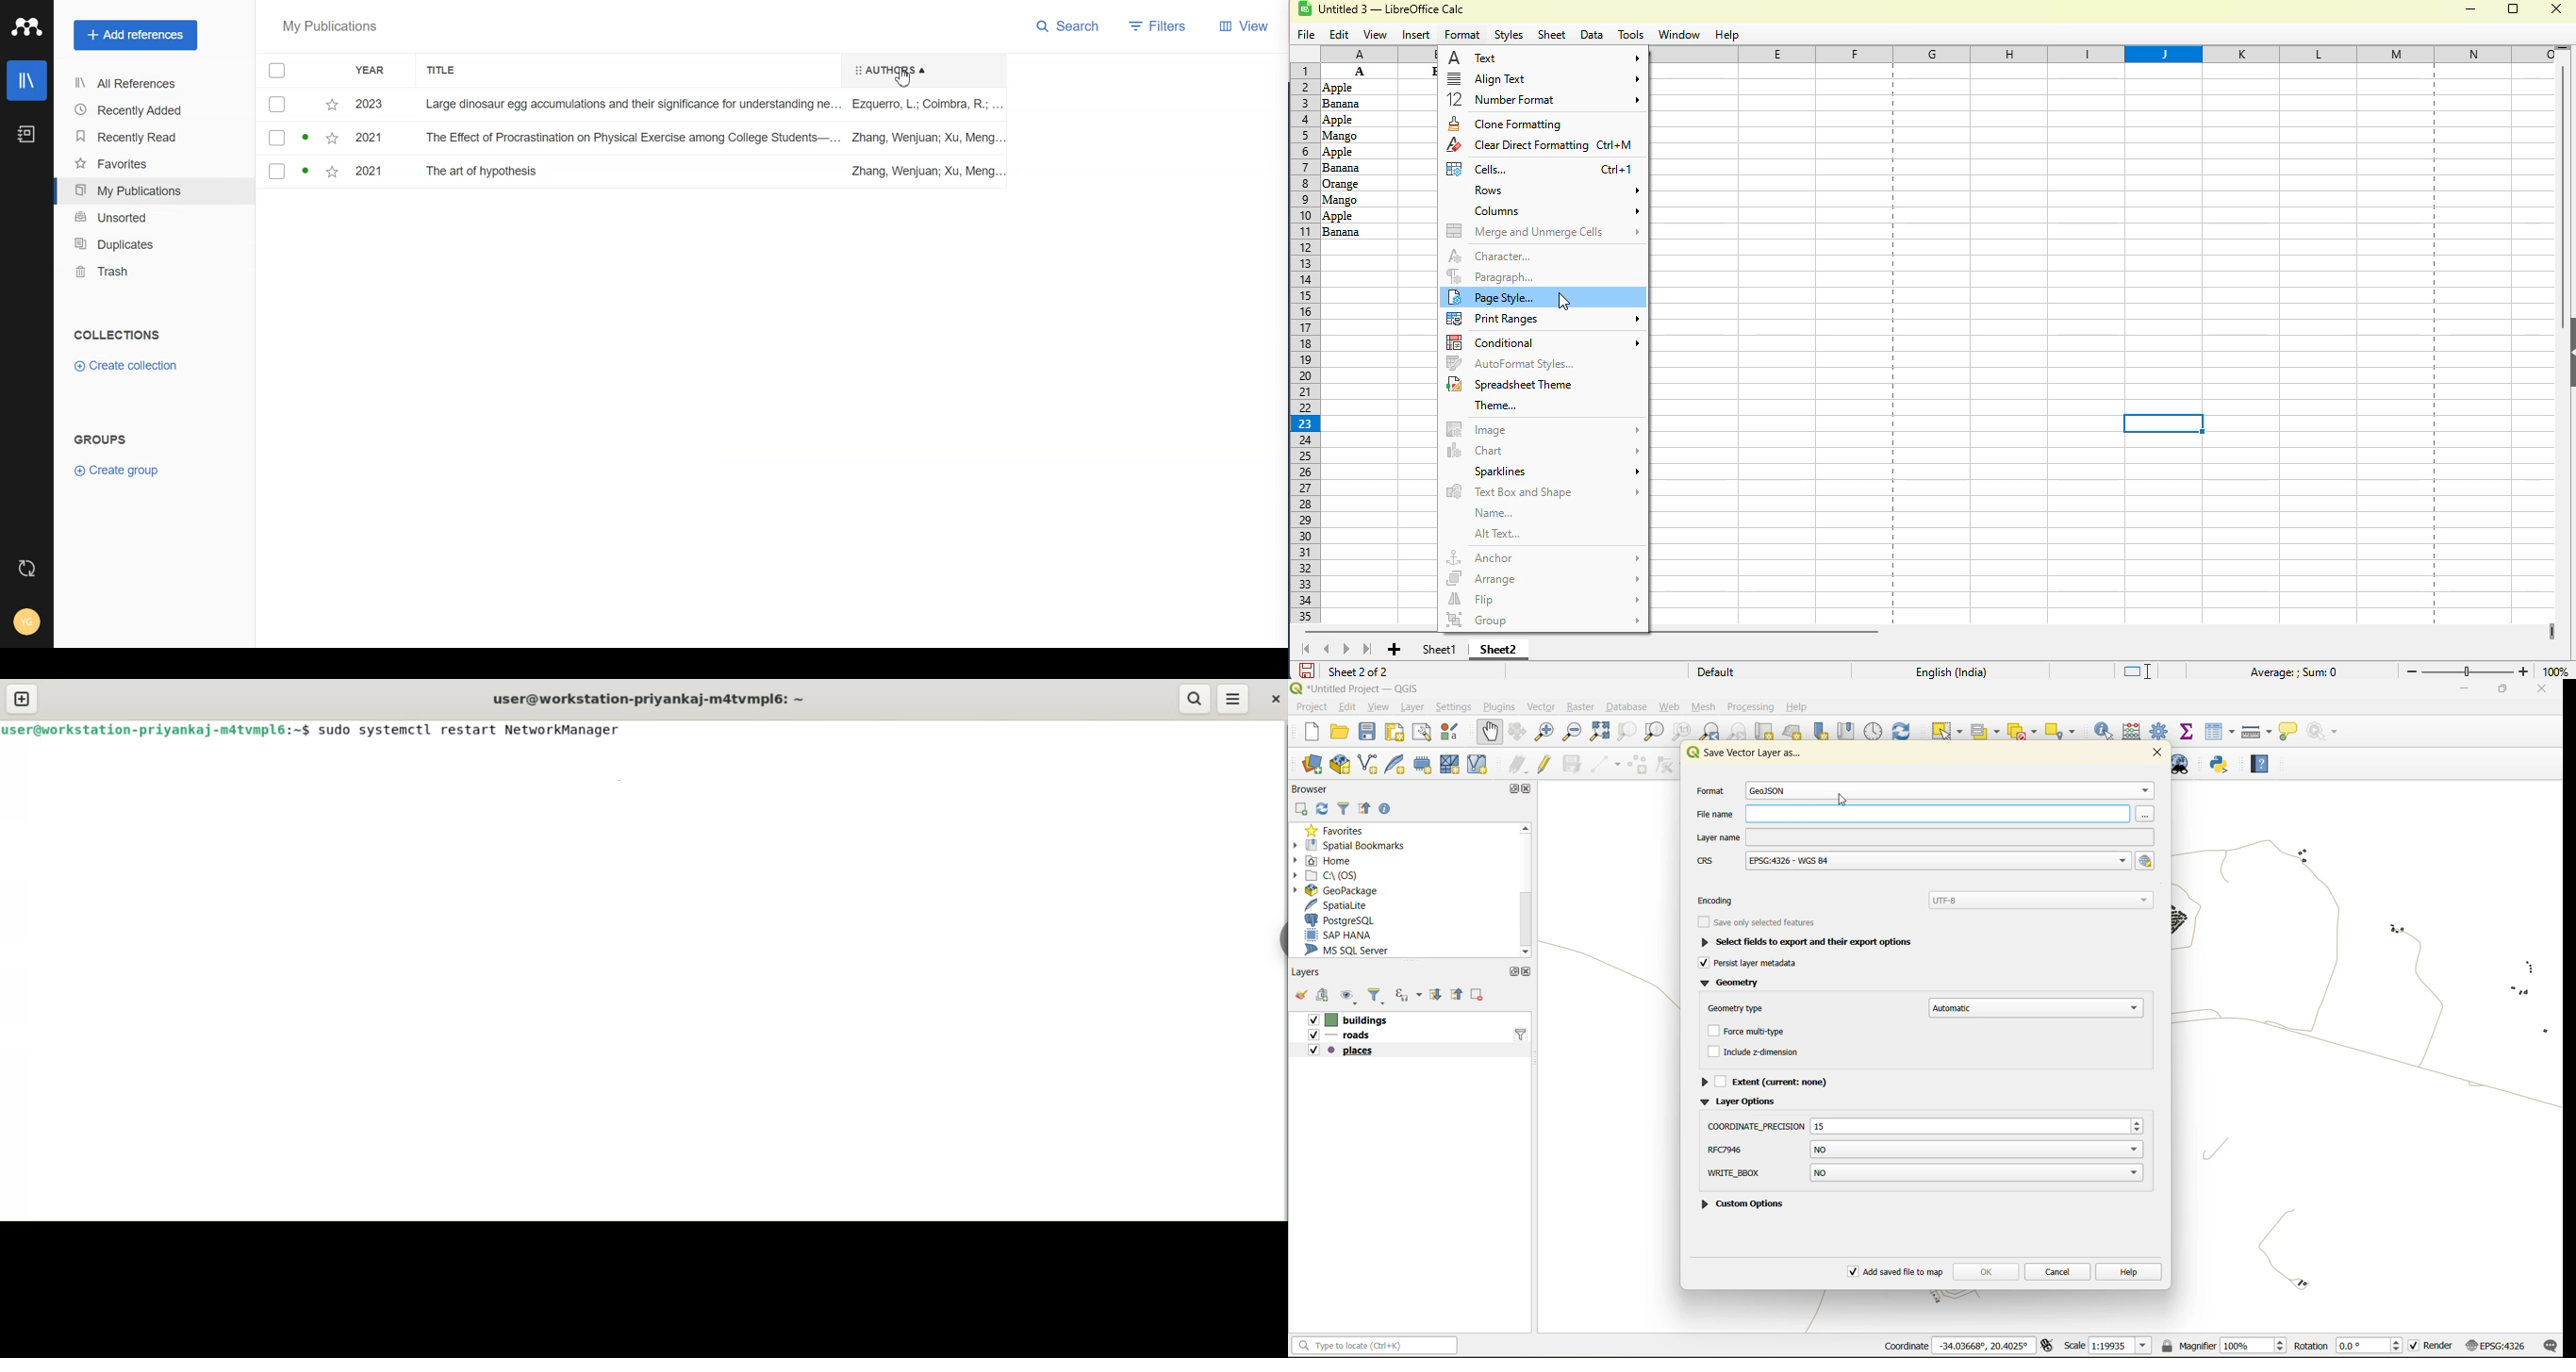 The image size is (2576, 1372). Describe the element at coordinates (1705, 709) in the screenshot. I see `mesh` at that location.